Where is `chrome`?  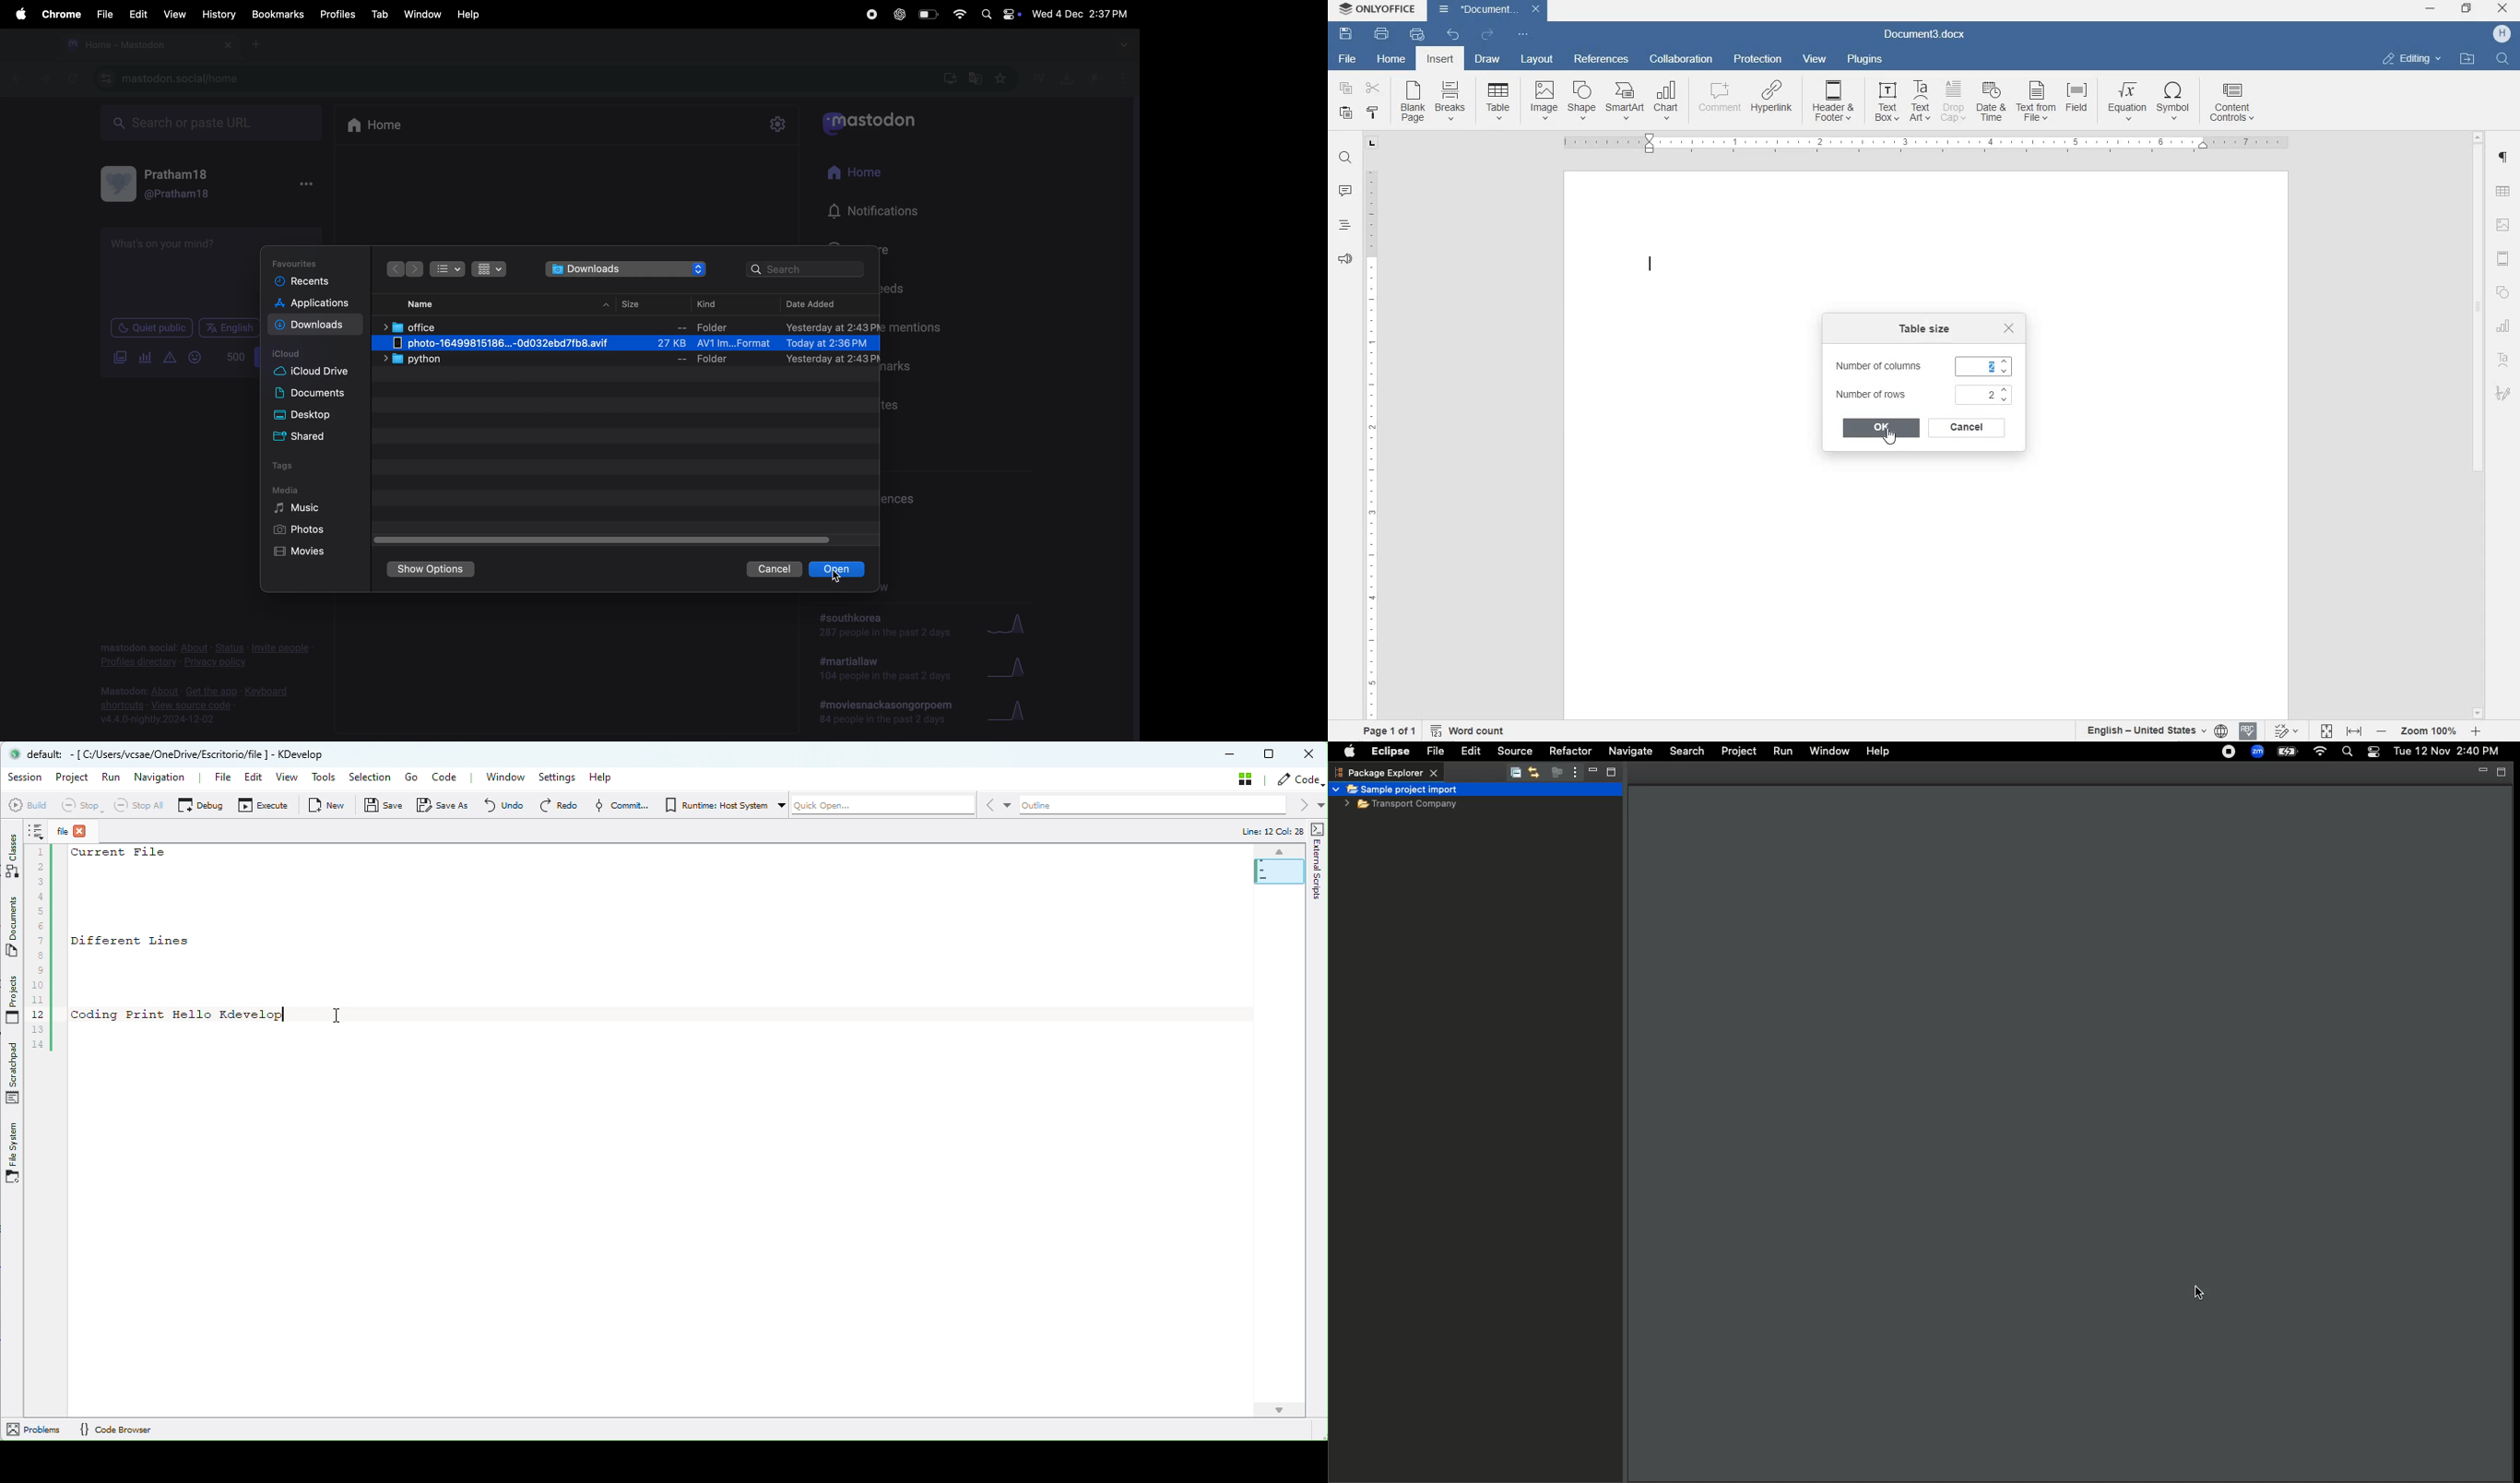
chrome is located at coordinates (59, 14).